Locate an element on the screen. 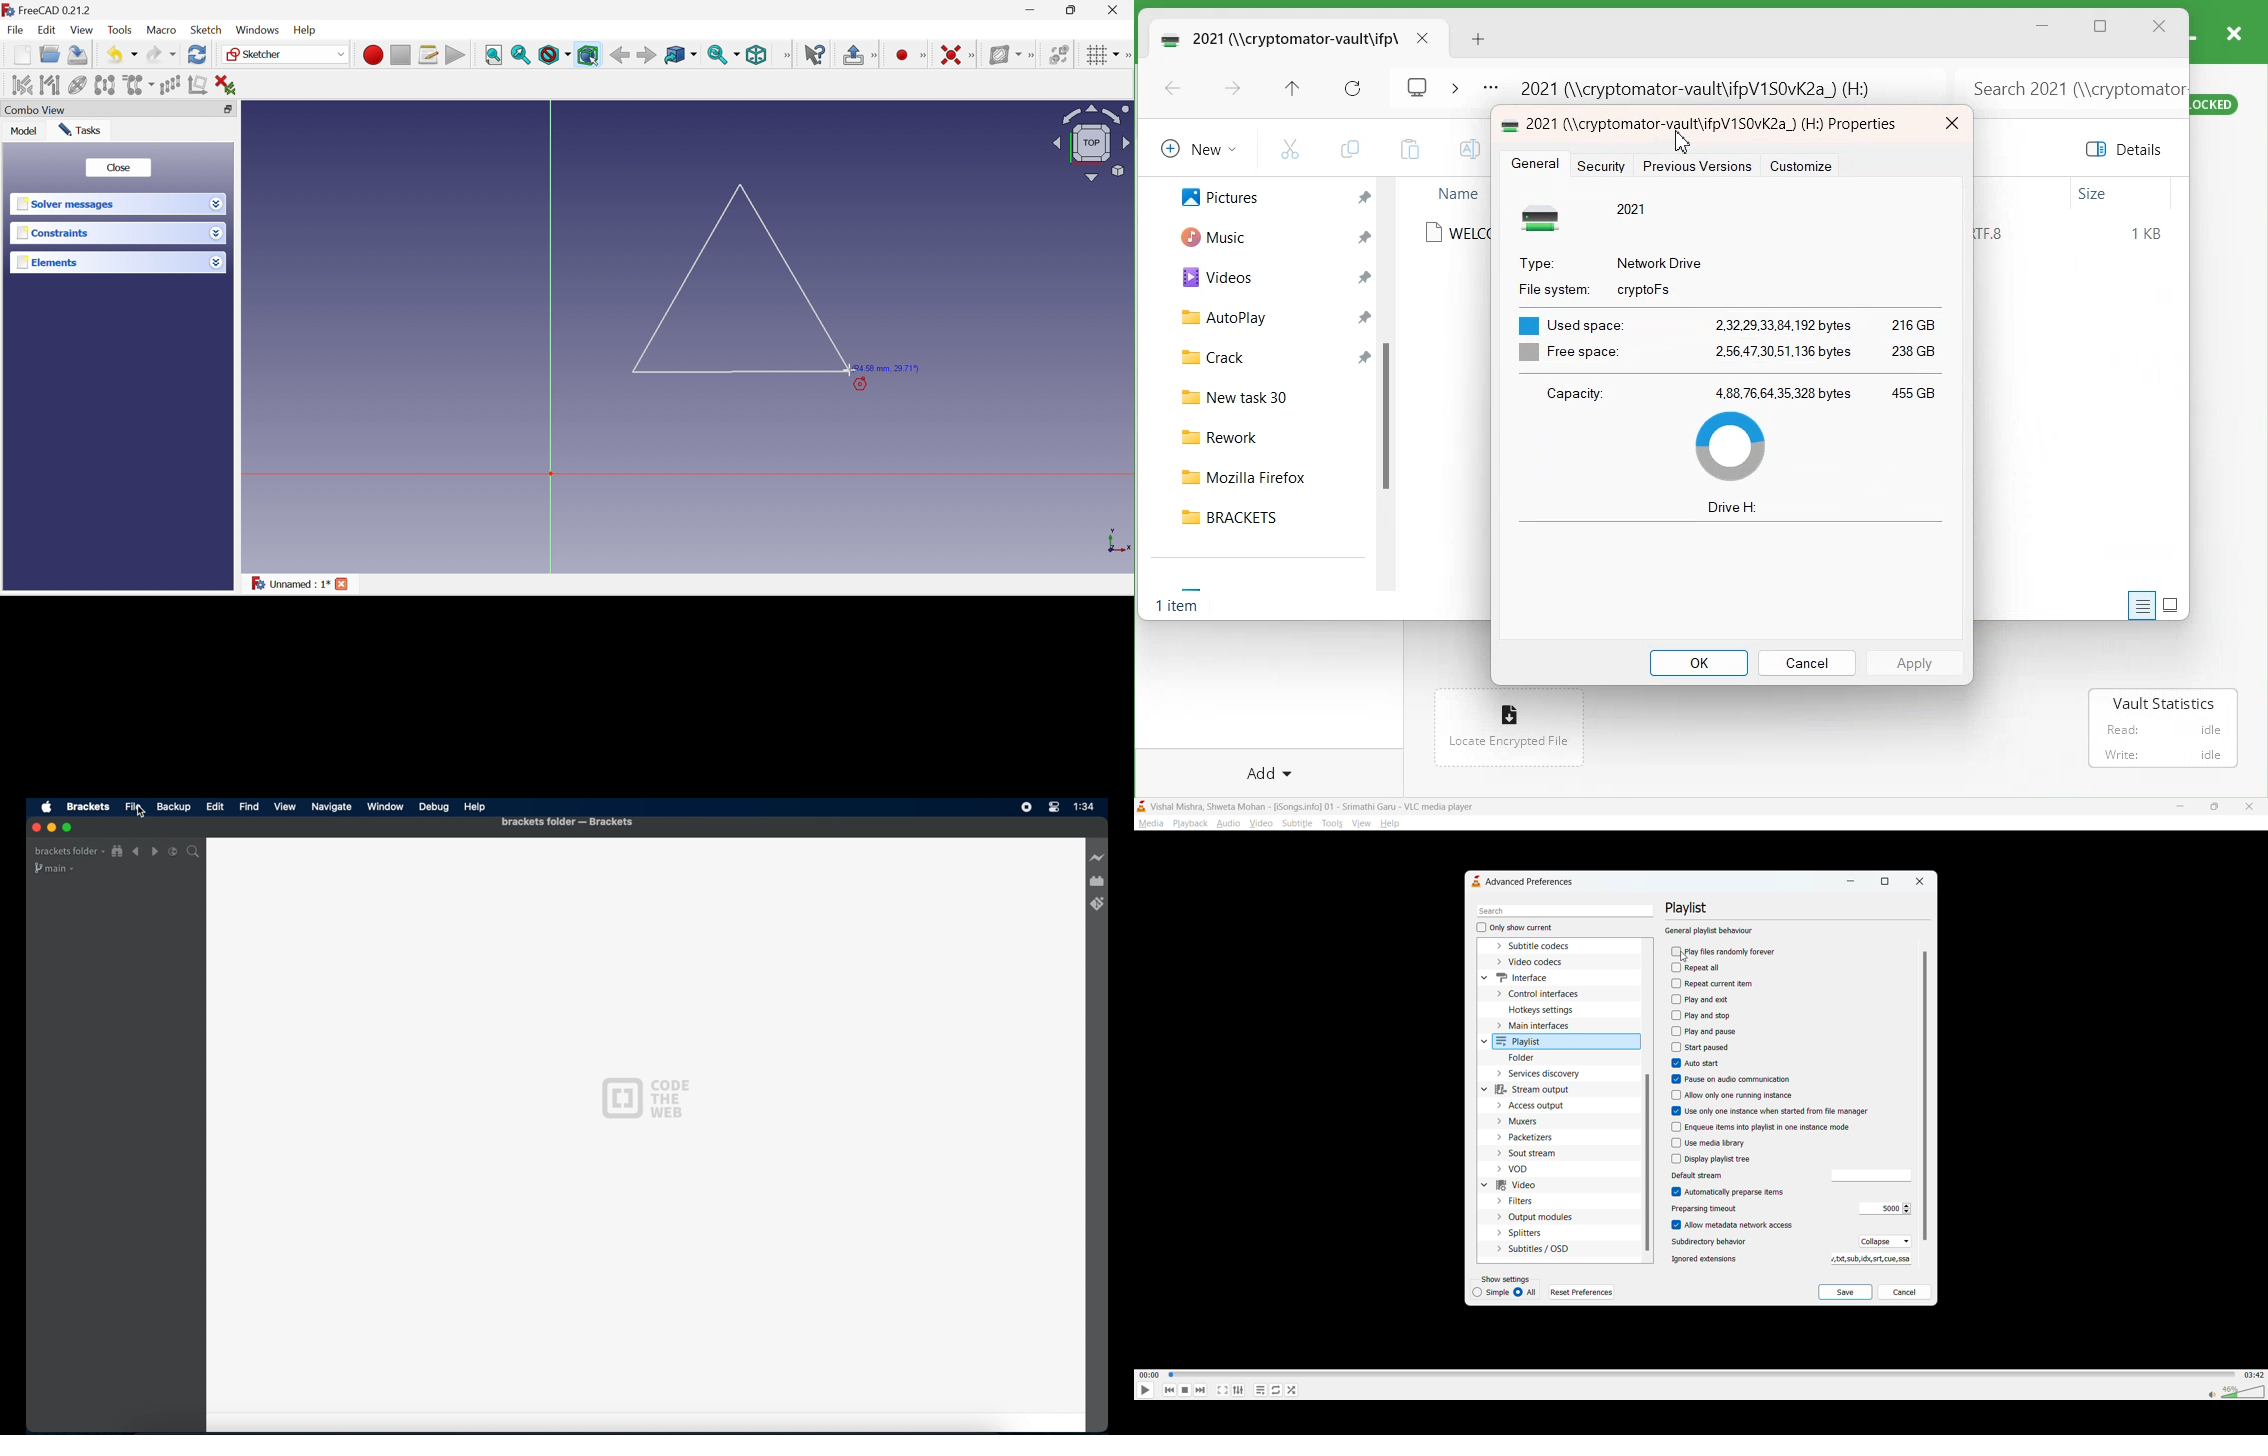 This screenshot has width=2268, height=1456. automatically preparse items is located at coordinates (1730, 1192).